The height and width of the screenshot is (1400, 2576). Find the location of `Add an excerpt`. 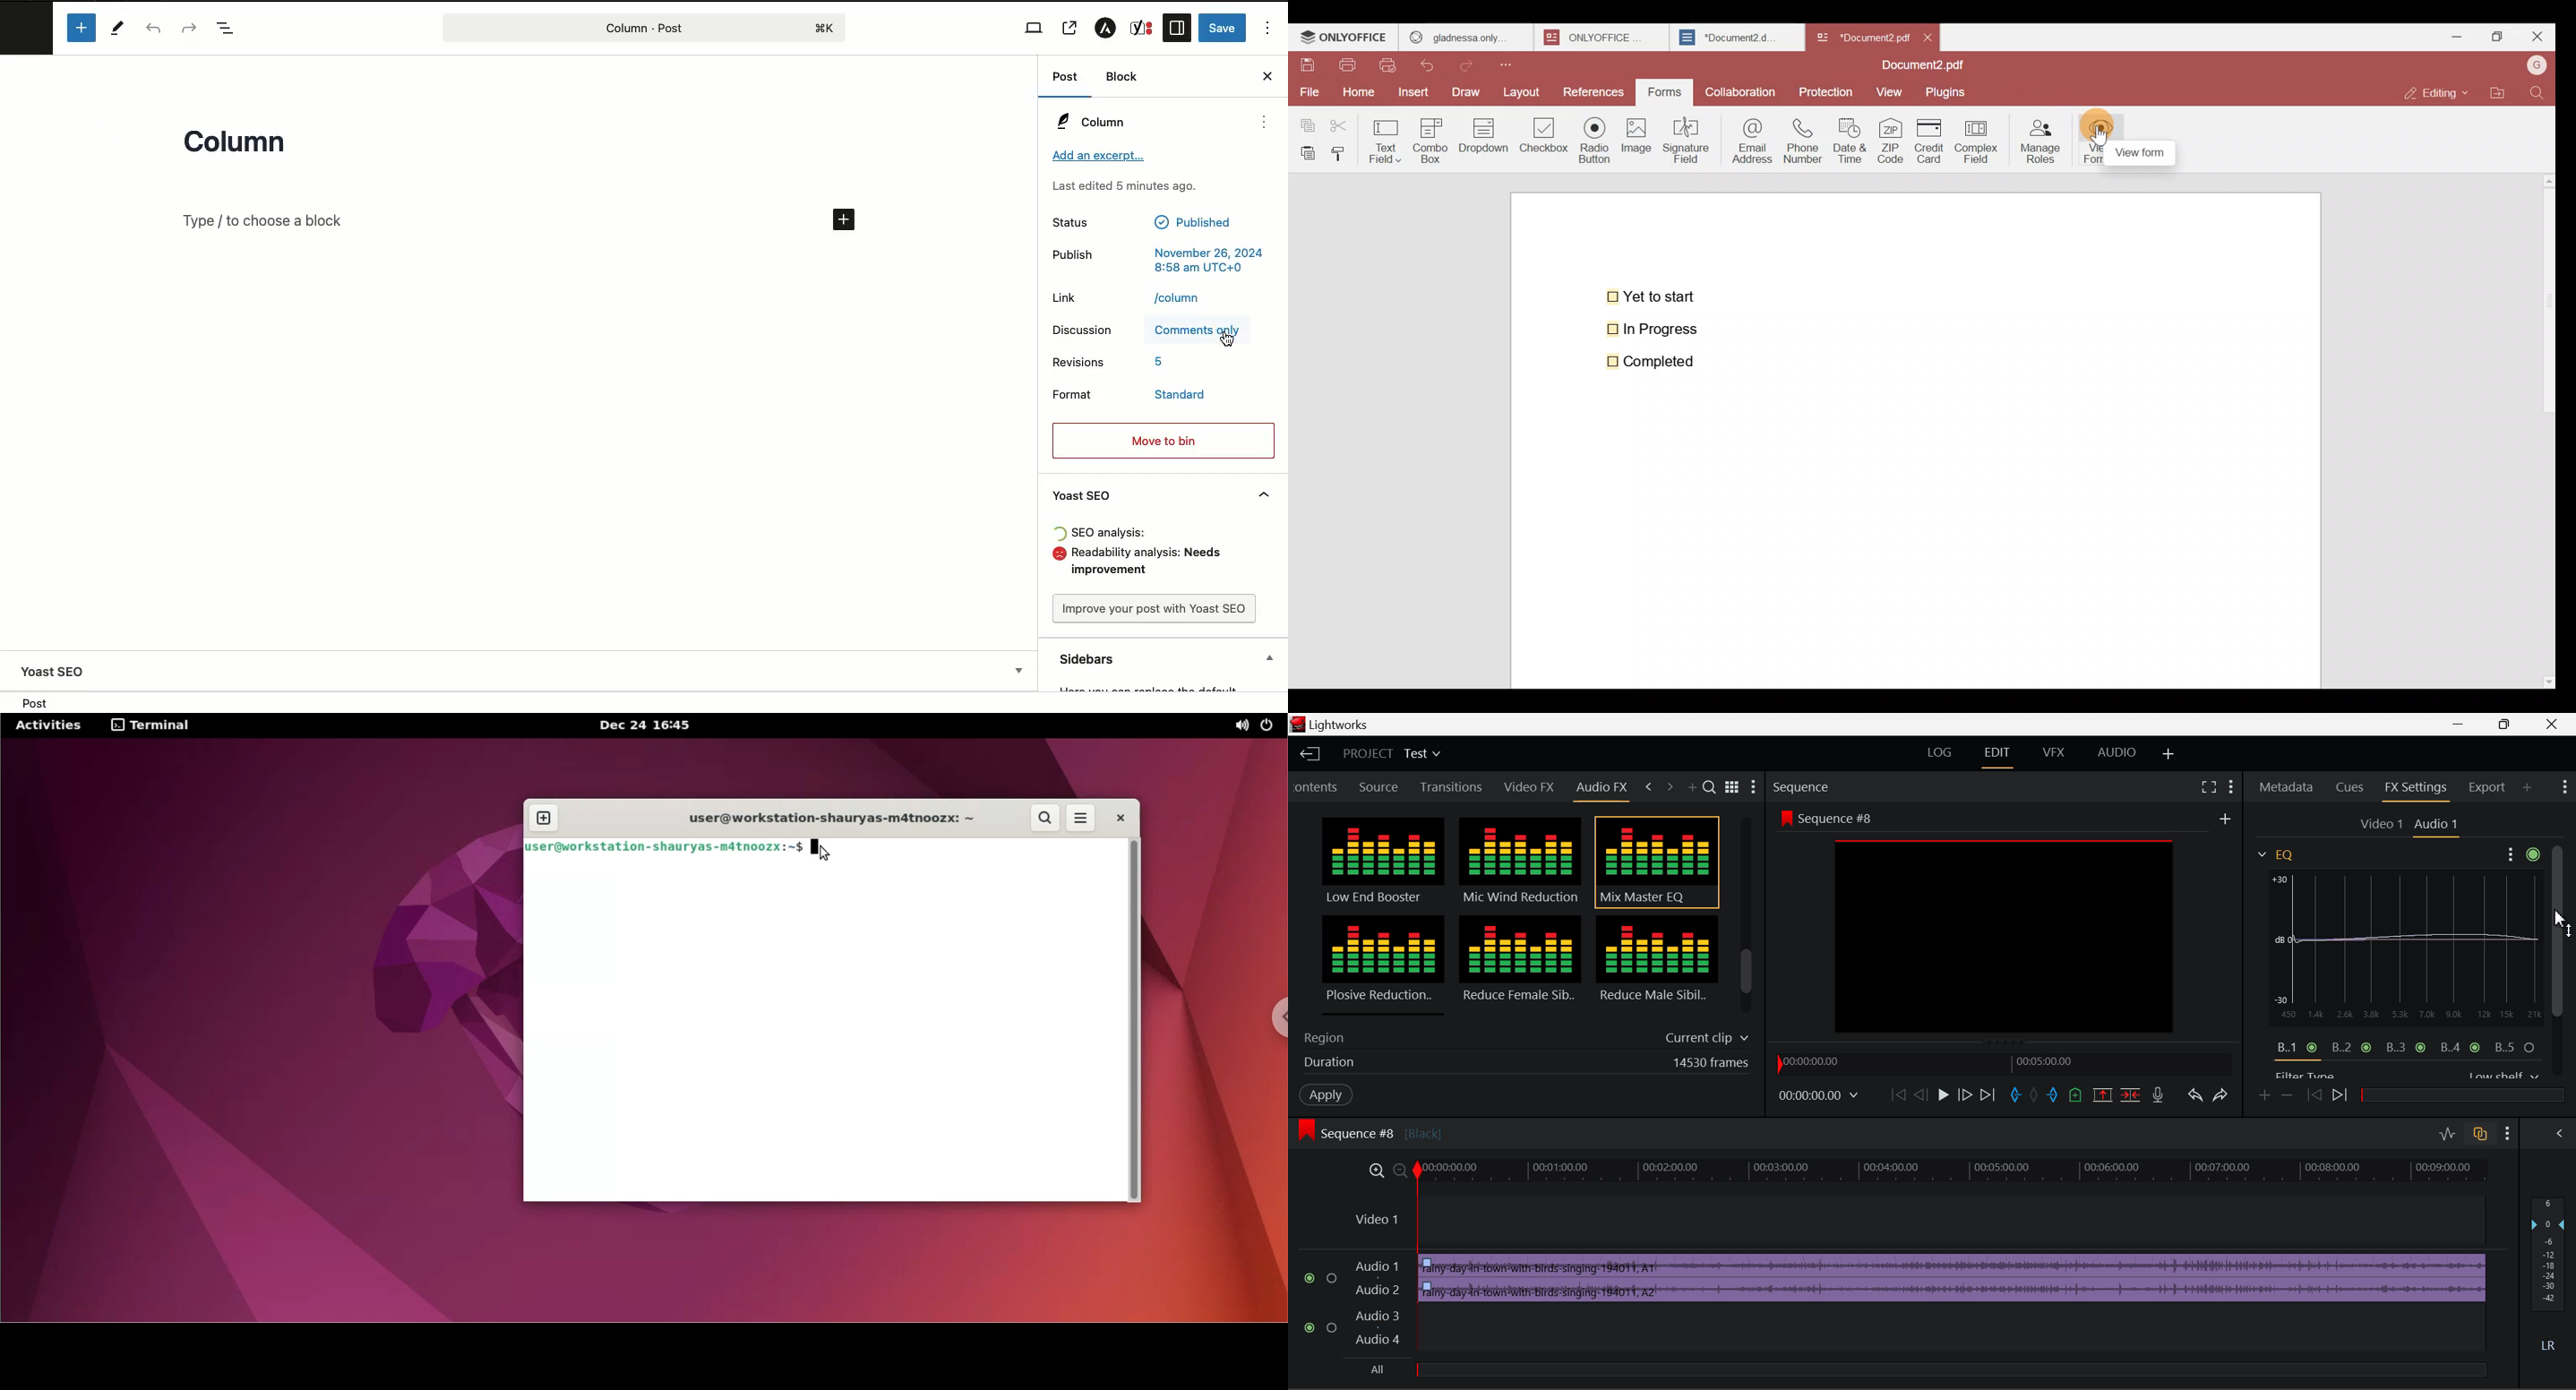

Add an excerpt is located at coordinates (1098, 158).